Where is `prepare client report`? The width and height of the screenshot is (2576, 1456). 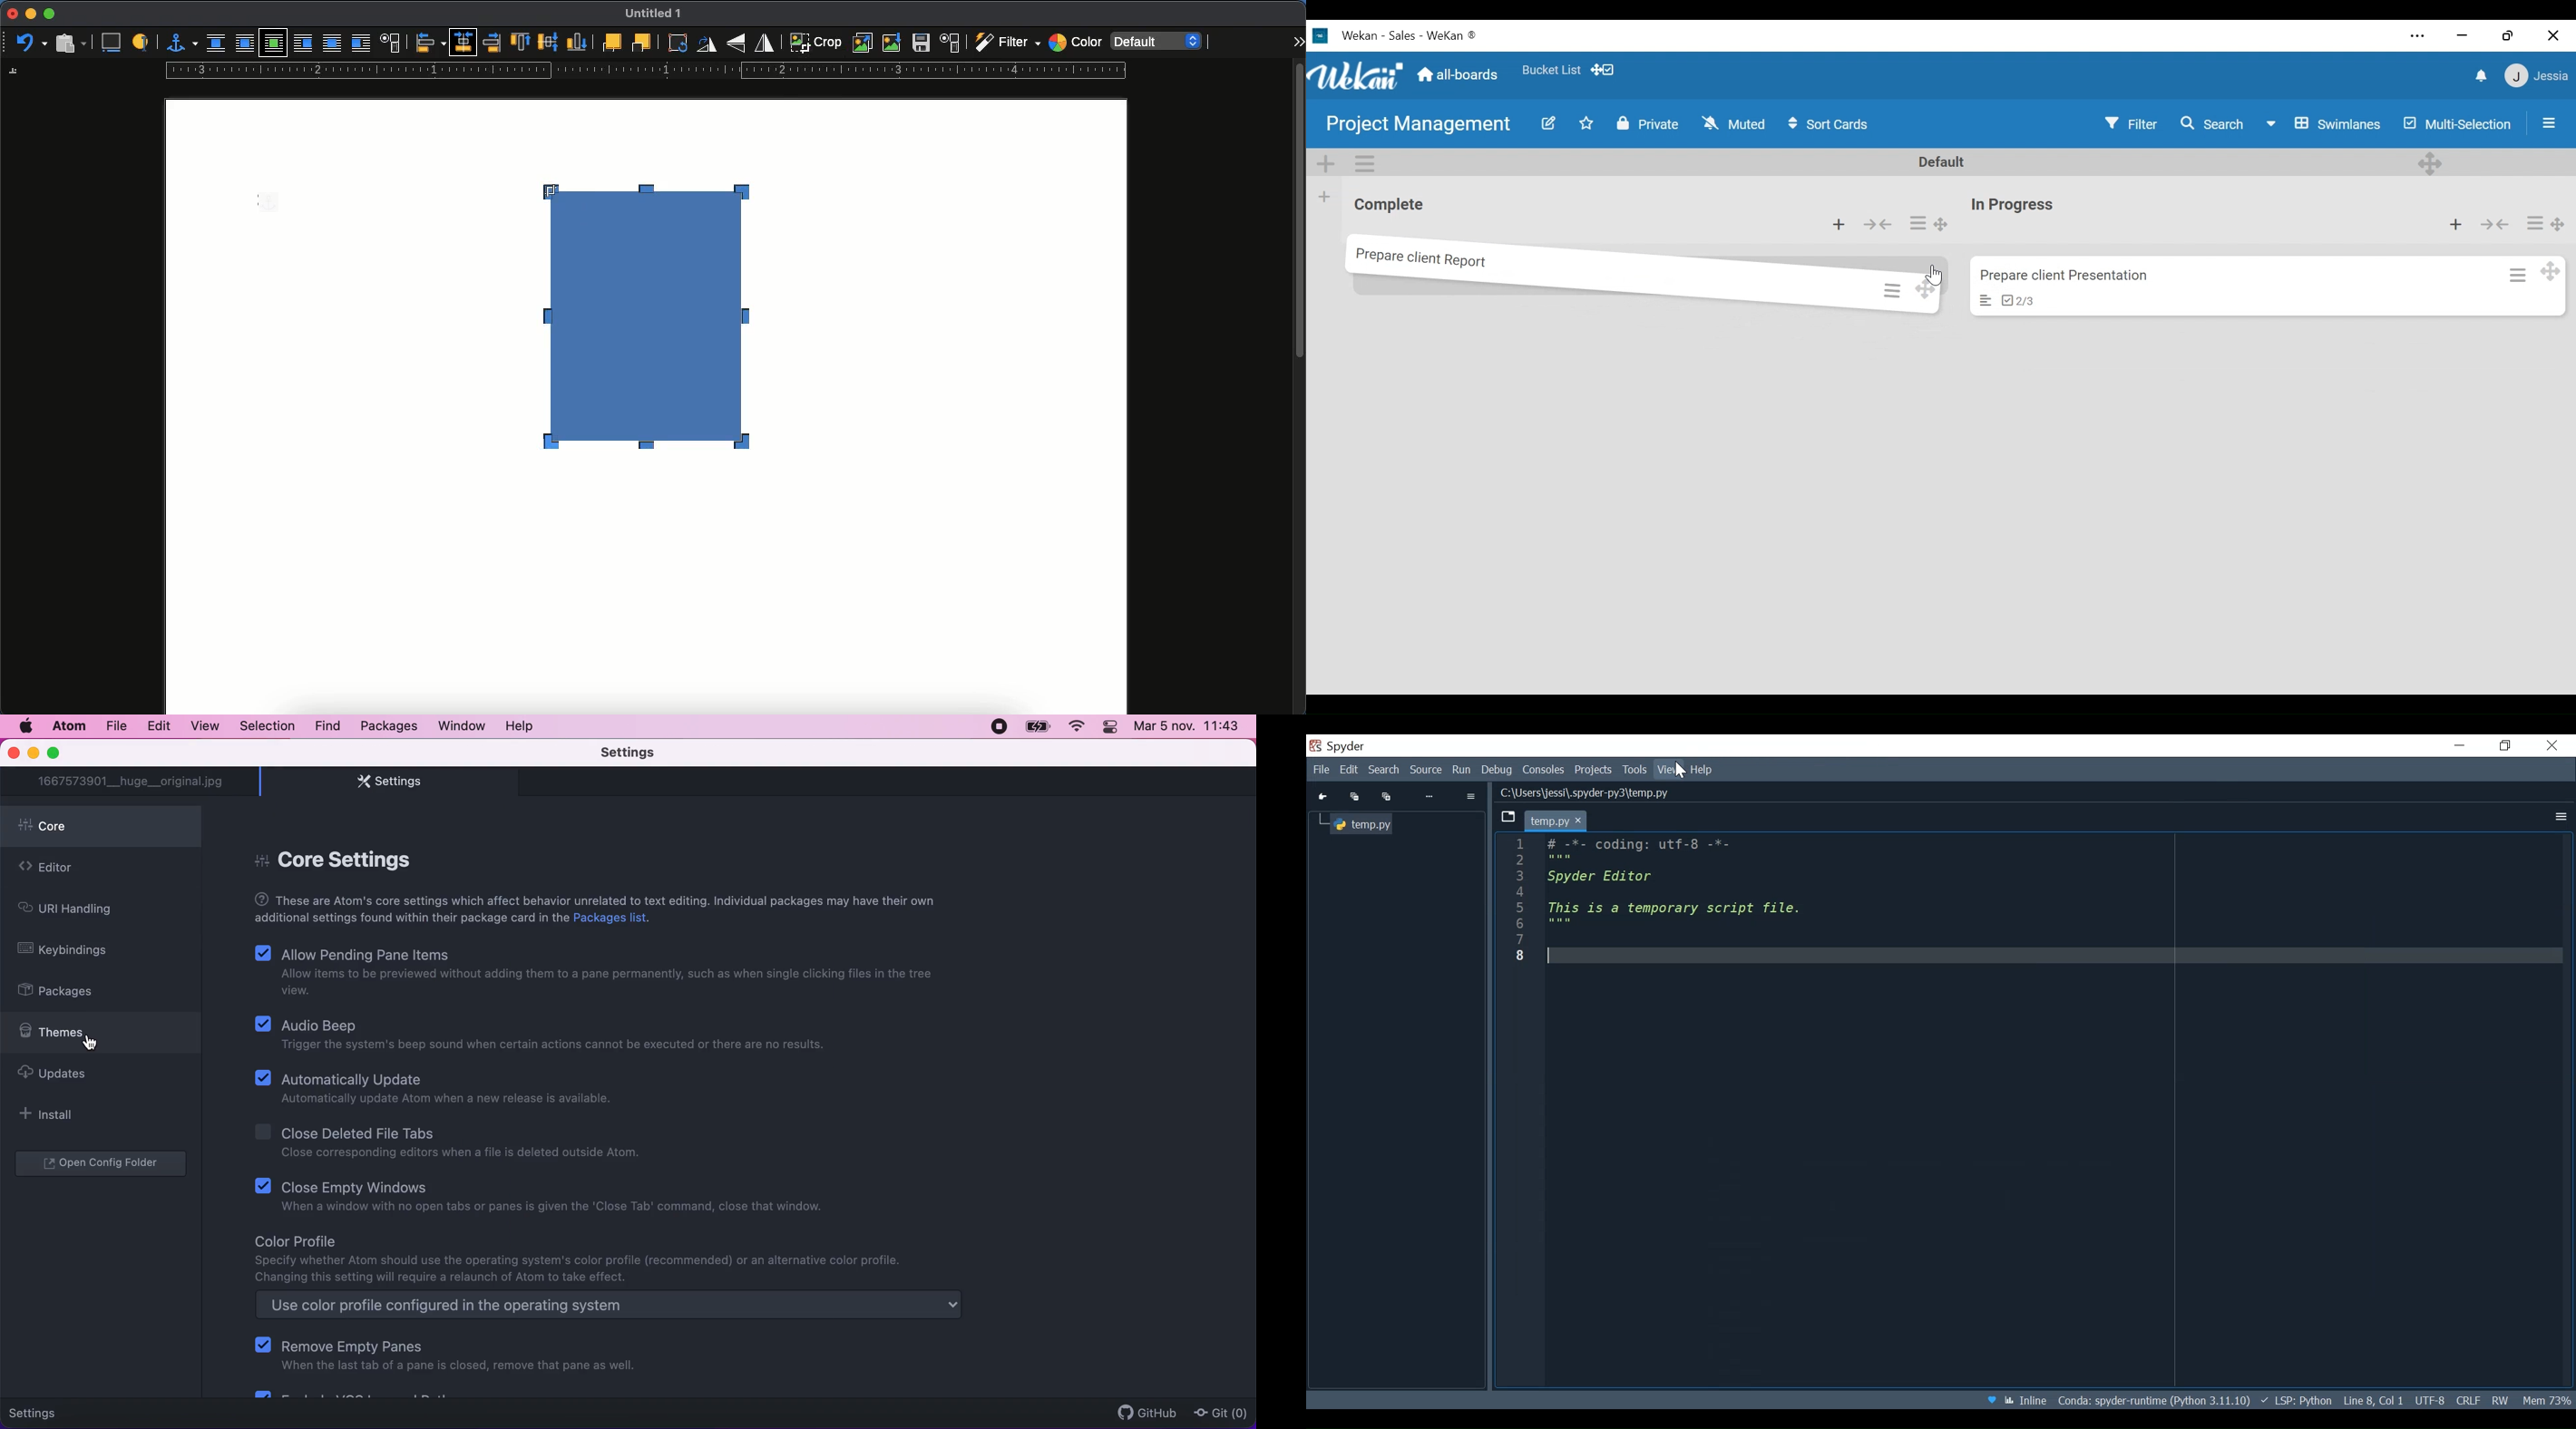 prepare client report is located at coordinates (1435, 261).